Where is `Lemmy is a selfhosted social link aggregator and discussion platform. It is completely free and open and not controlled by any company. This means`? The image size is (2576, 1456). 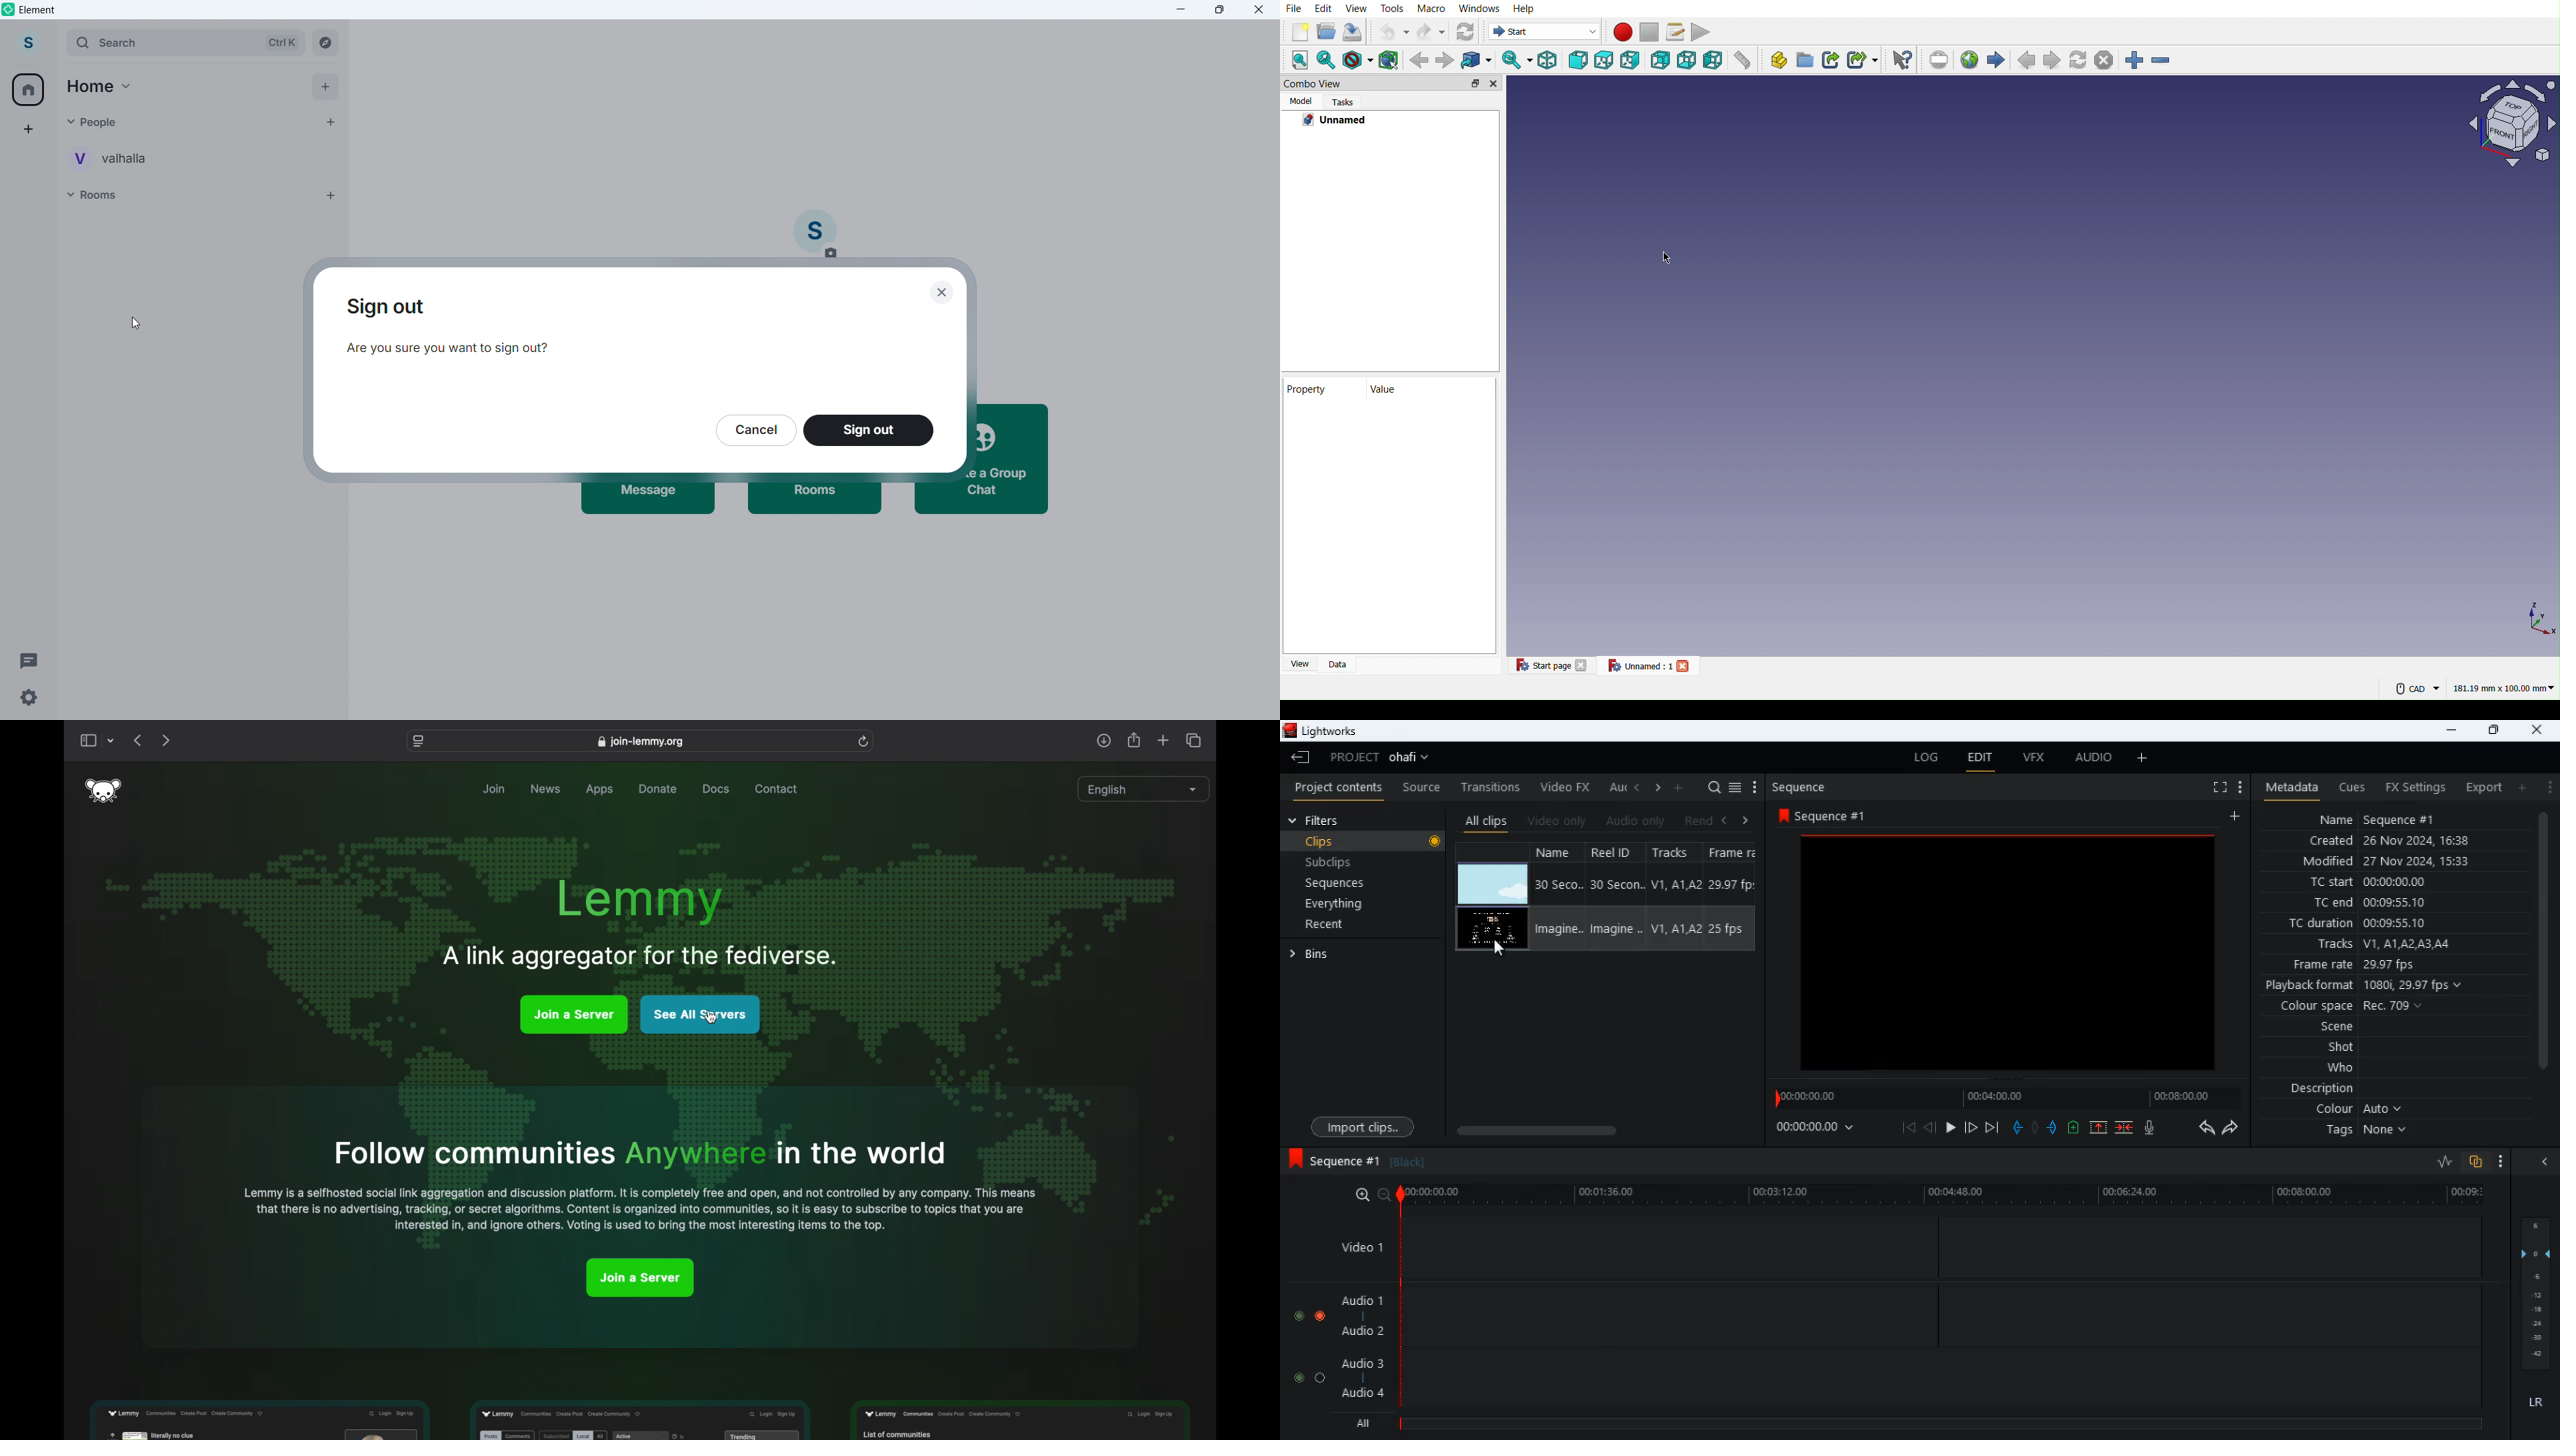
Lemmy is a selfhosted social link aggregator and discussion platform. It is completely free and open and not controlled by any company. This means is located at coordinates (643, 1193).